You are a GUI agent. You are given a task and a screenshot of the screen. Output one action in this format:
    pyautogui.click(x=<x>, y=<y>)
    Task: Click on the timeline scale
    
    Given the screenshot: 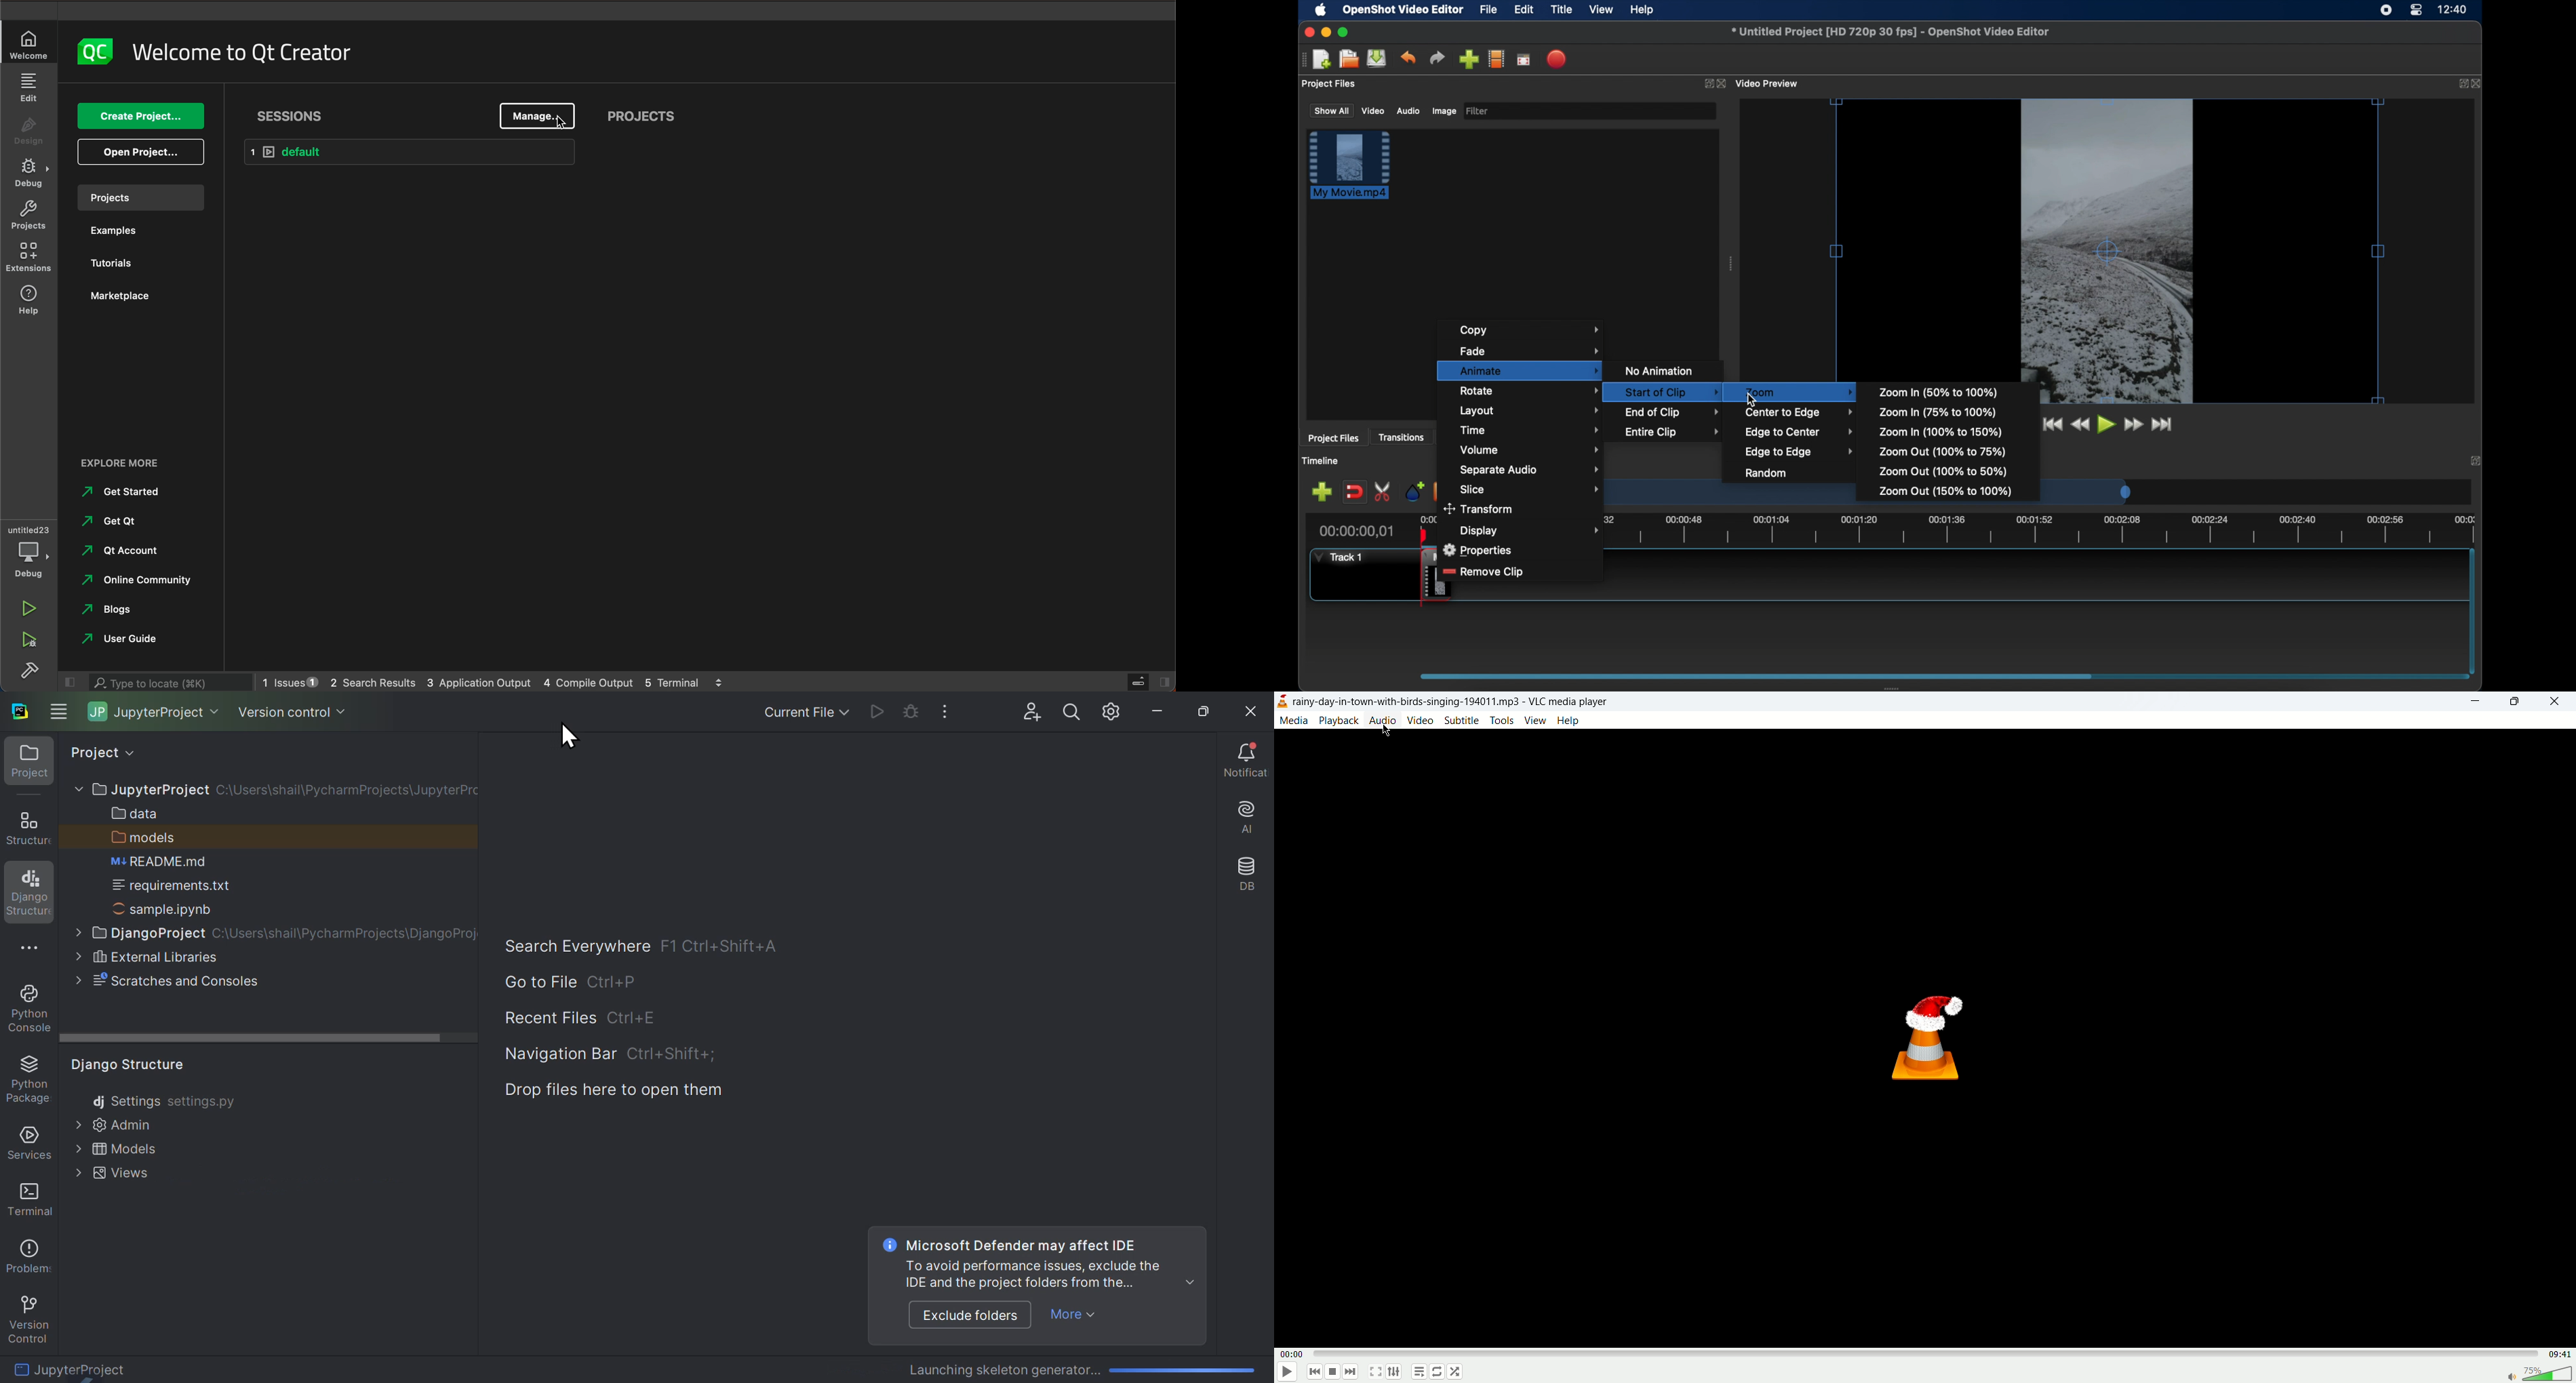 What is the action you would take?
    pyautogui.click(x=1731, y=498)
    